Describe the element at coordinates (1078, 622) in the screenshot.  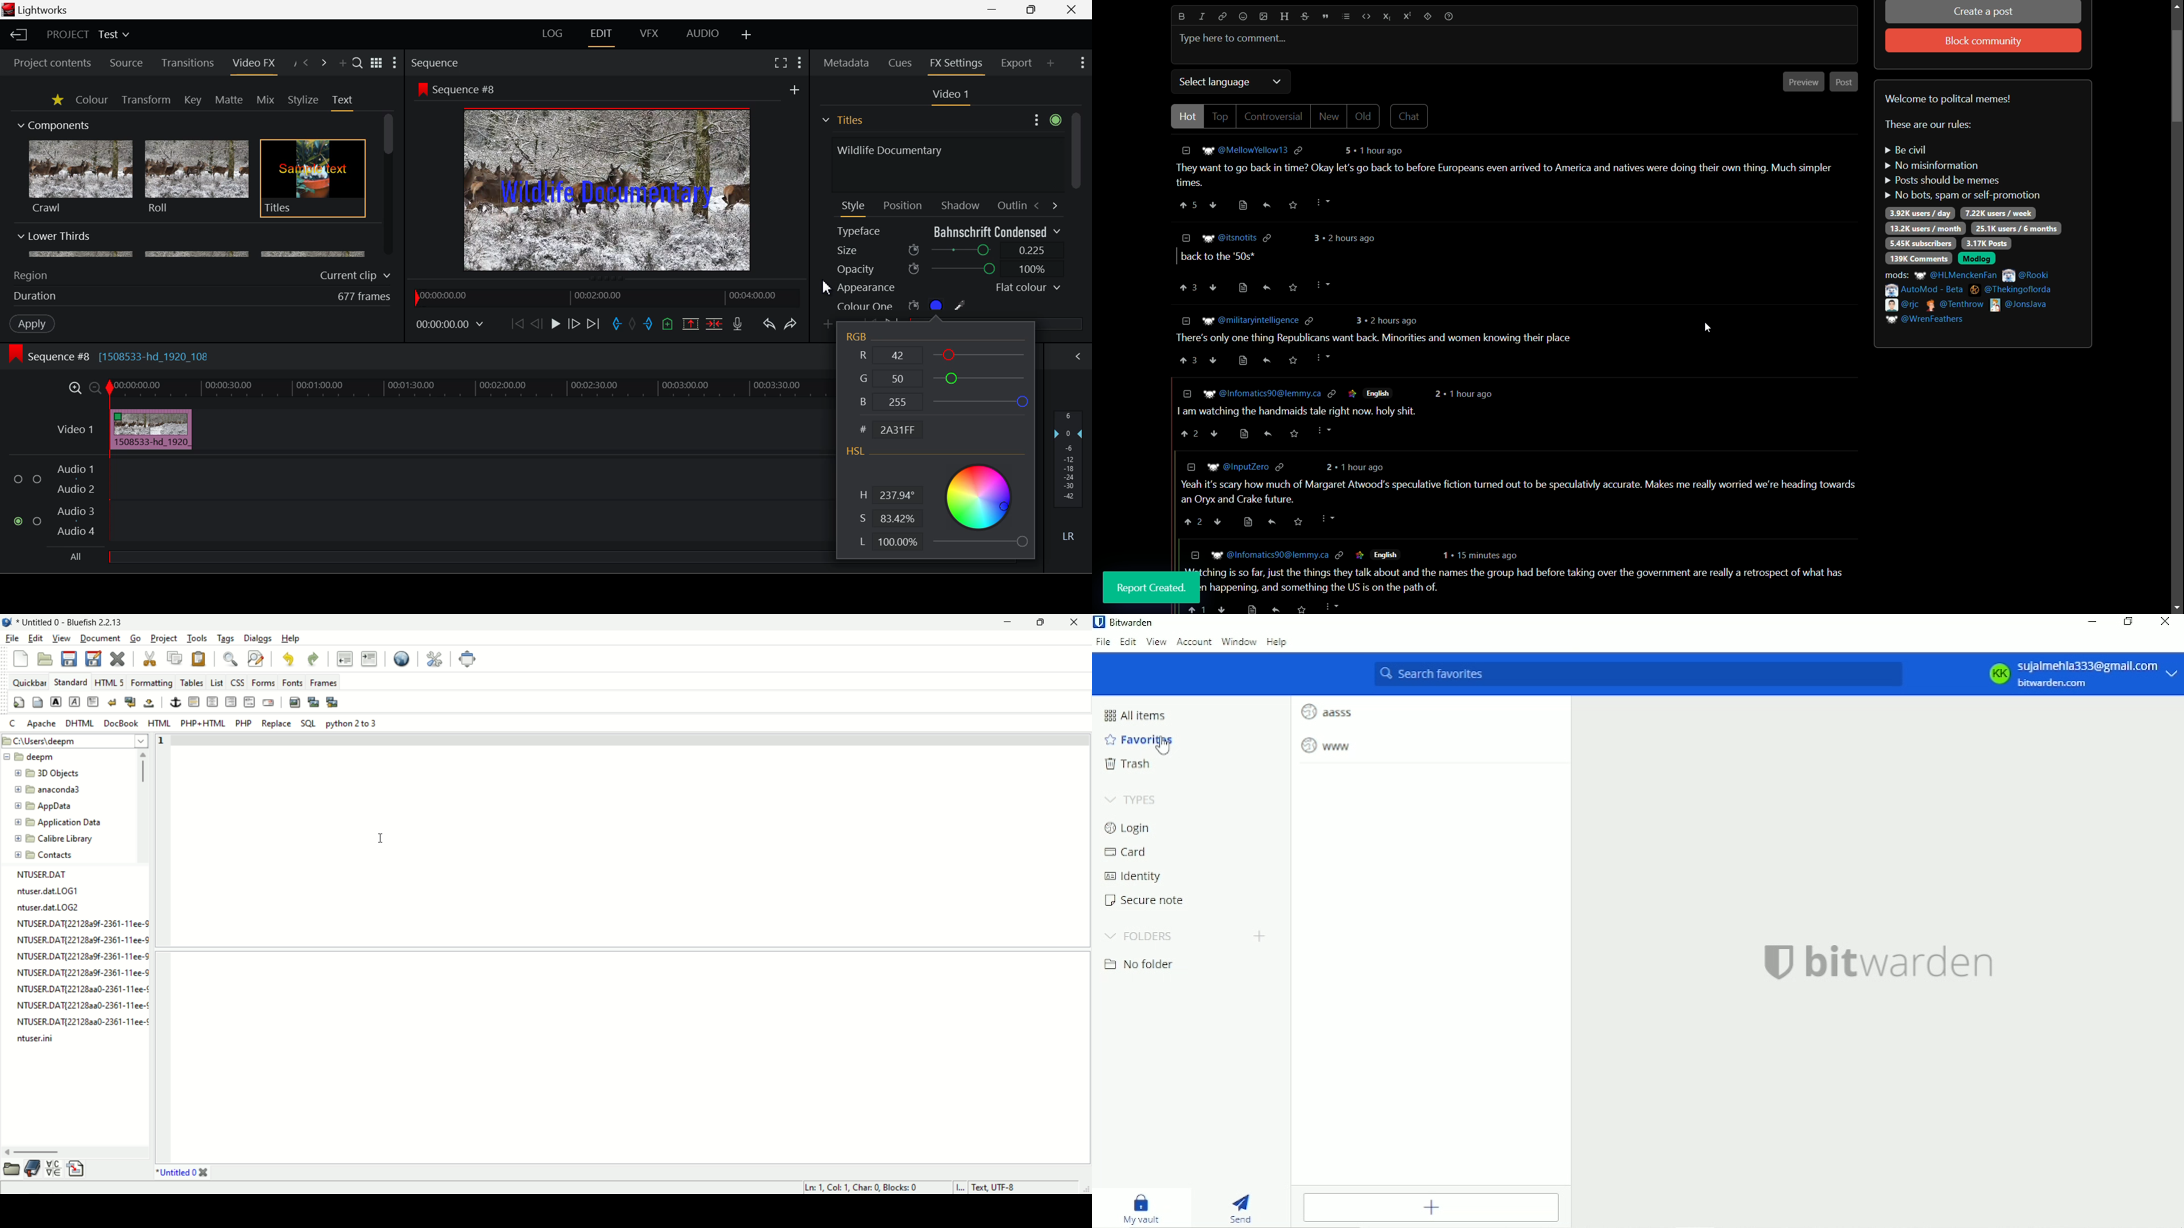
I see `close` at that location.